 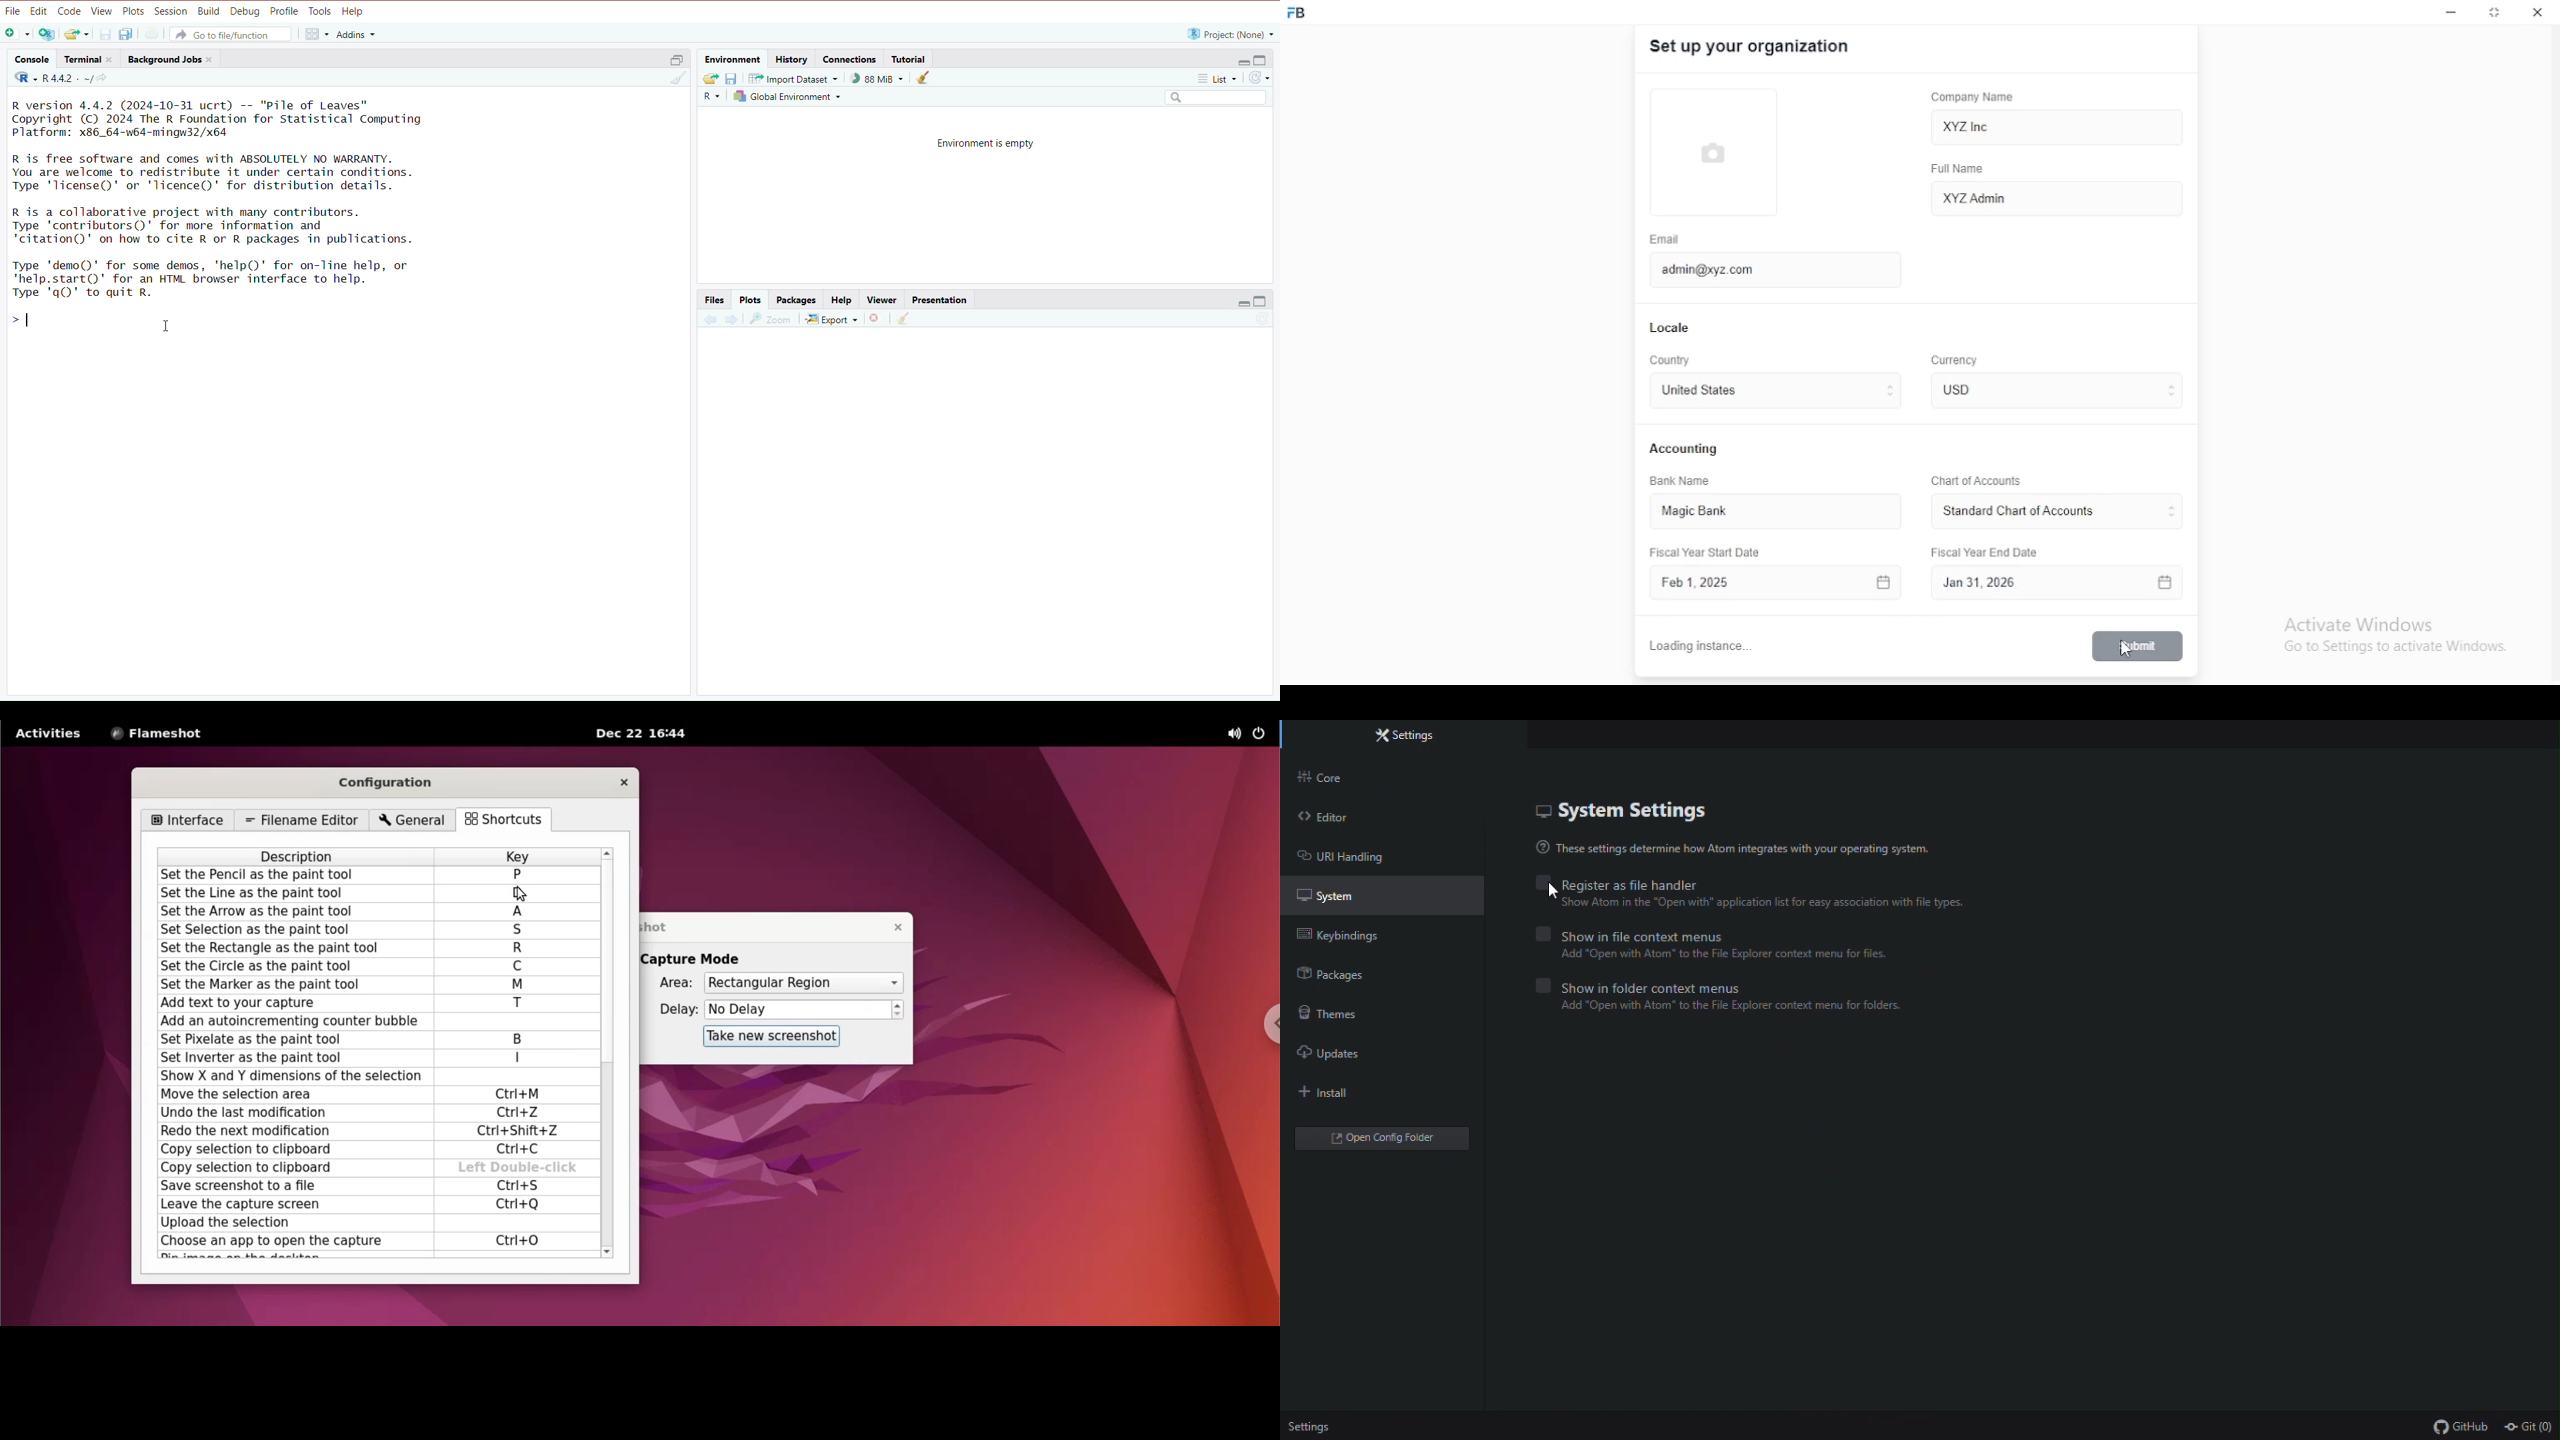 What do you see at coordinates (873, 79) in the screenshot?
I see `) 88 MiB ~` at bounding box center [873, 79].